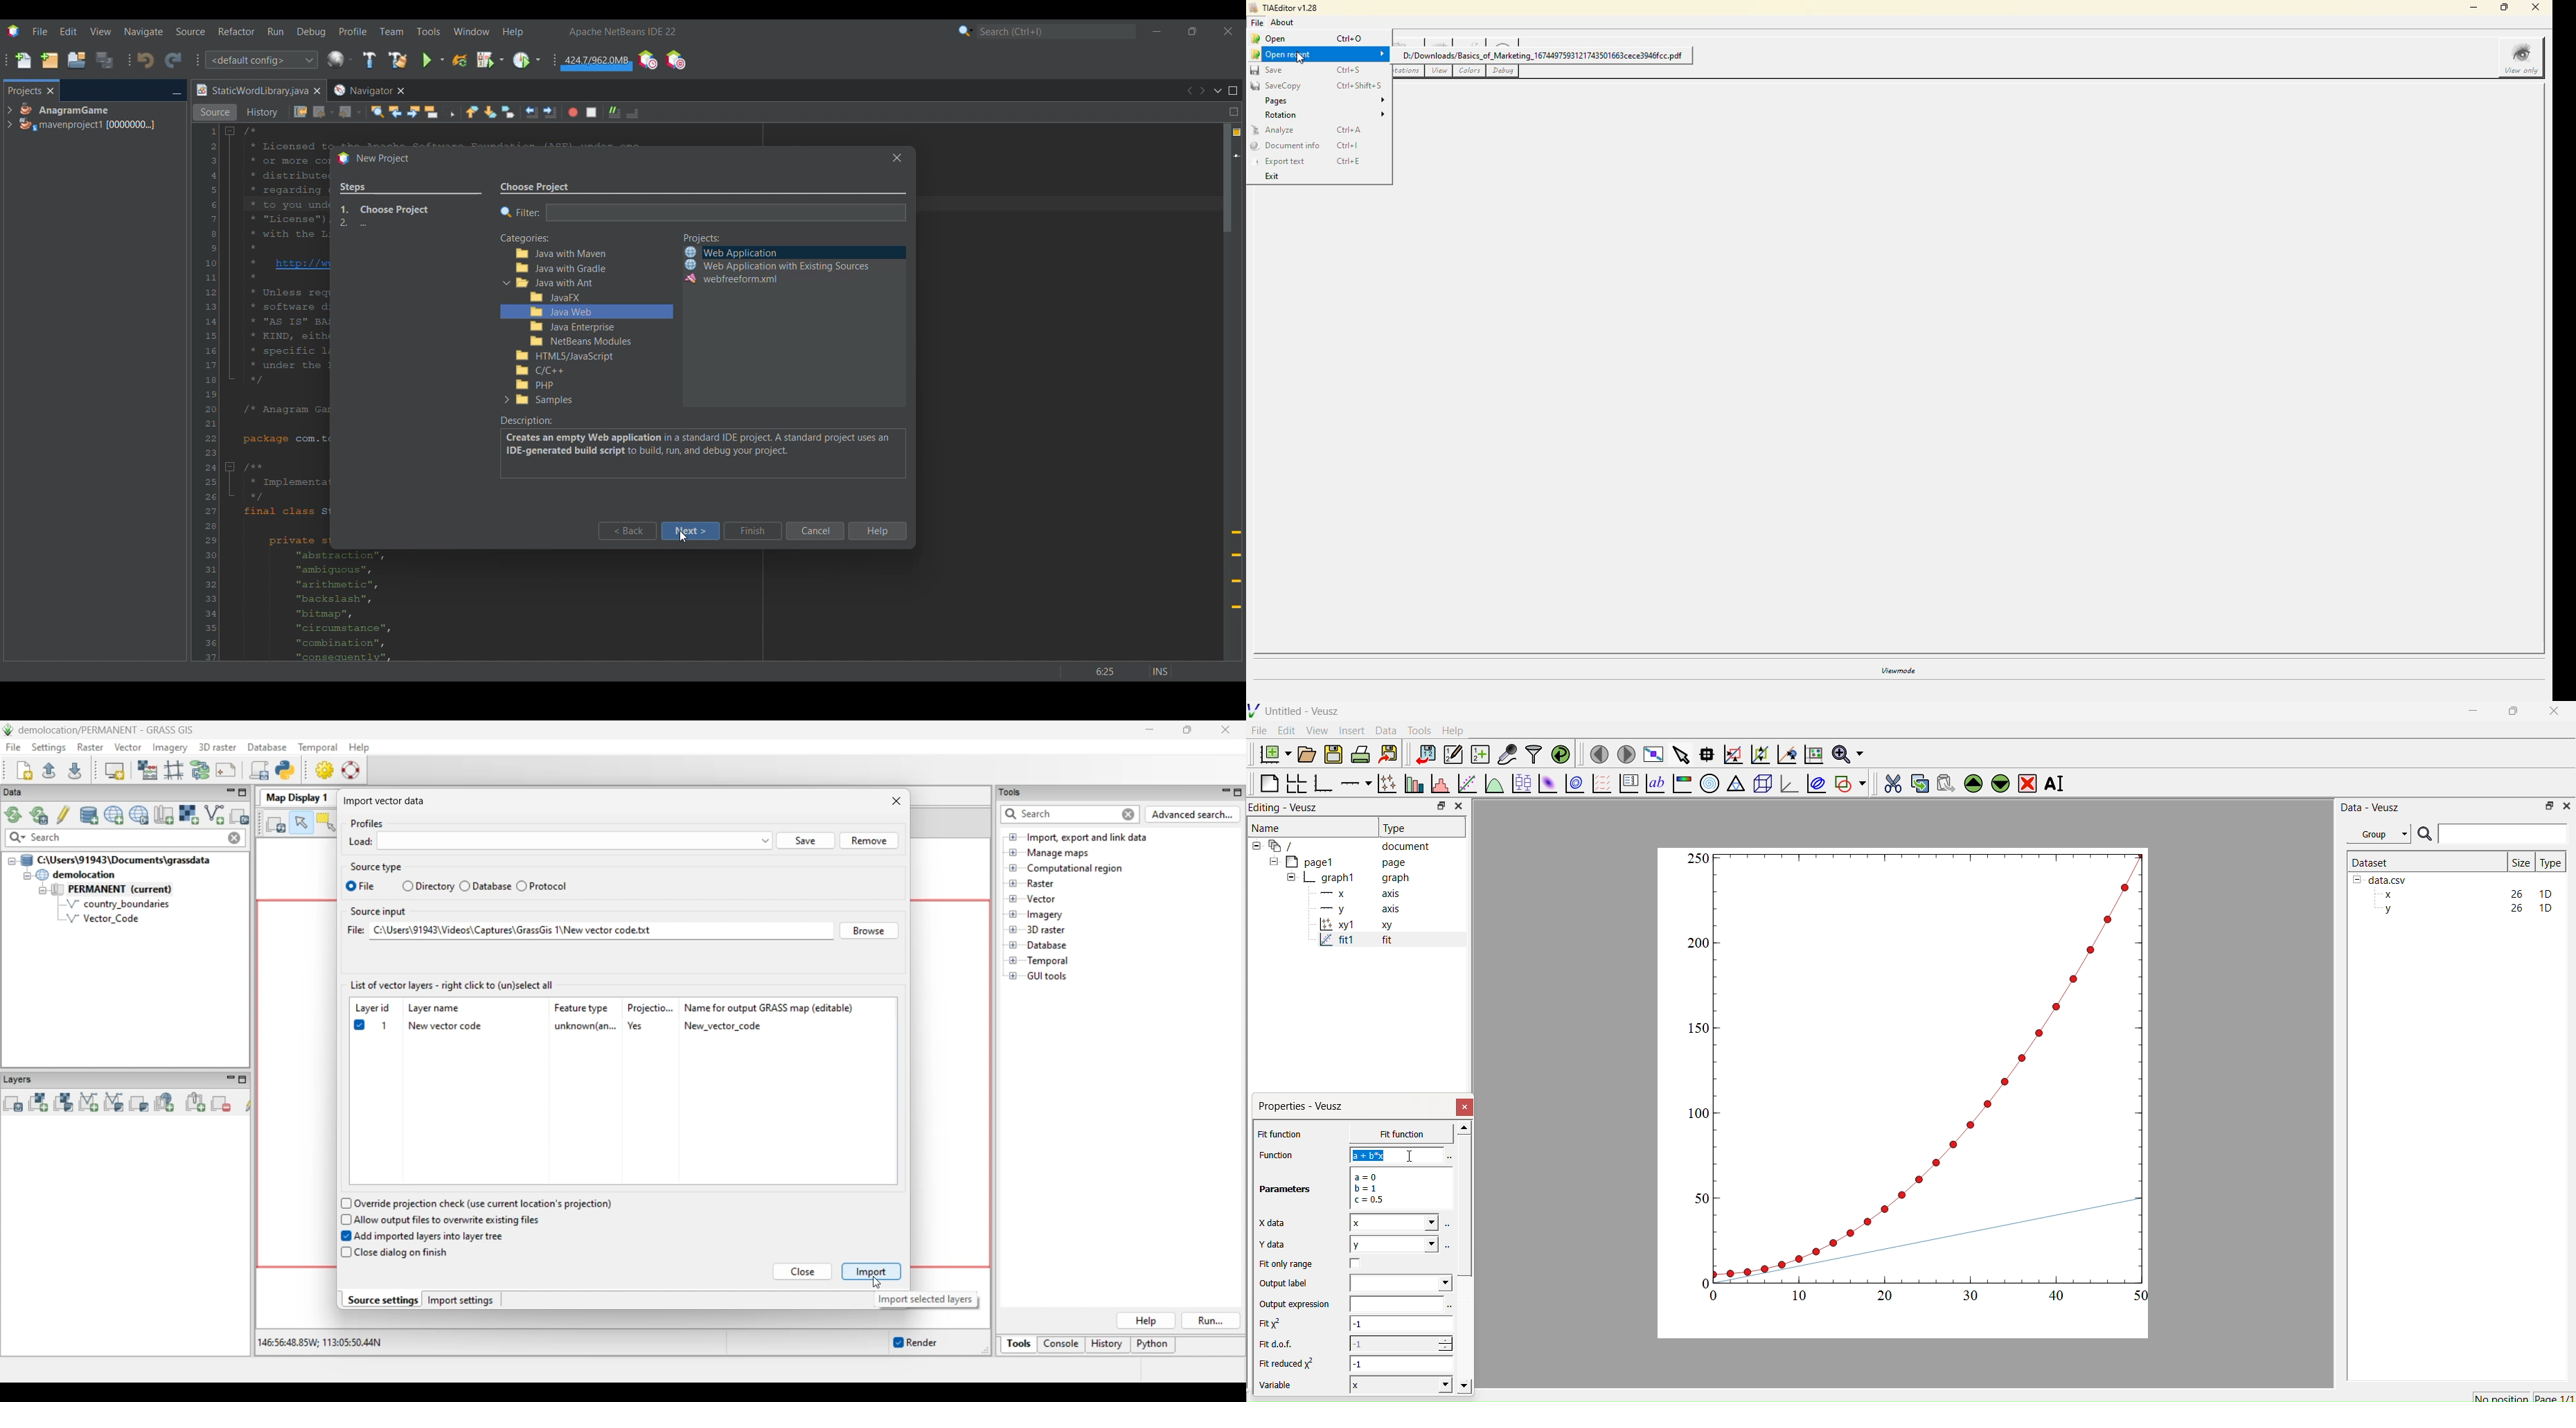 The image size is (2576, 1428). Describe the element at coordinates (1944, 781) in the screenshot. I see `Paste` at that location.